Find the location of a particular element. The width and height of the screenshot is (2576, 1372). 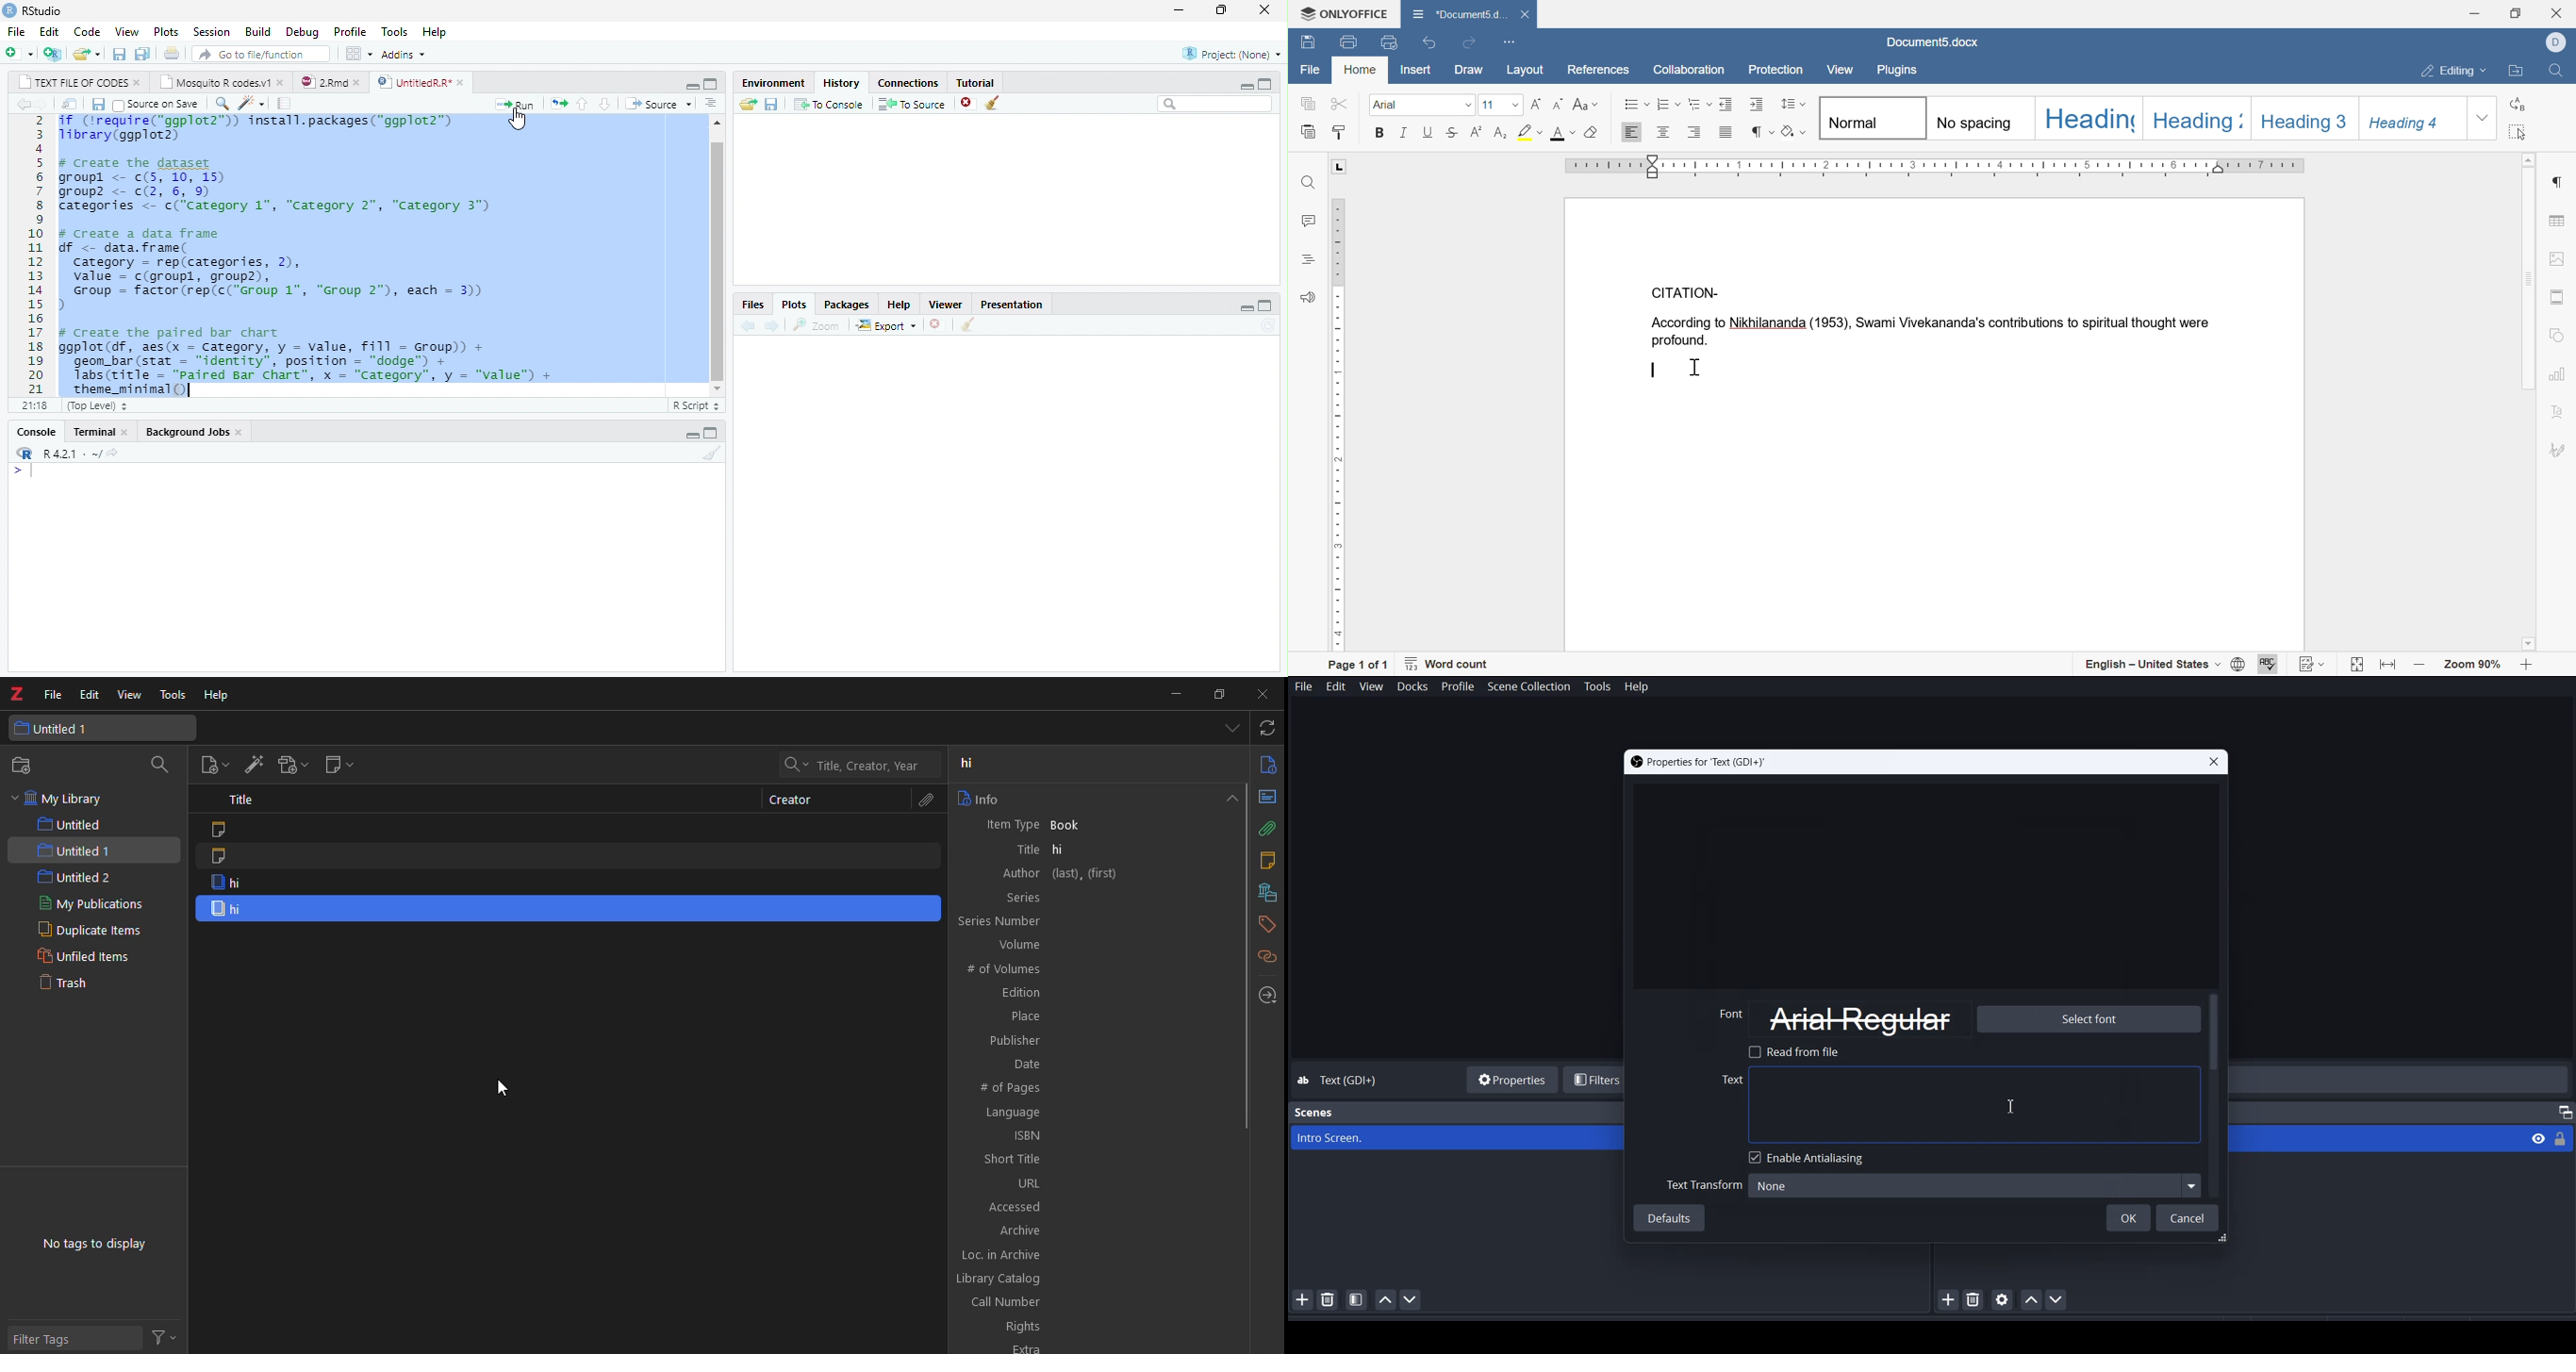

logo is located at coordinates (10, 11).